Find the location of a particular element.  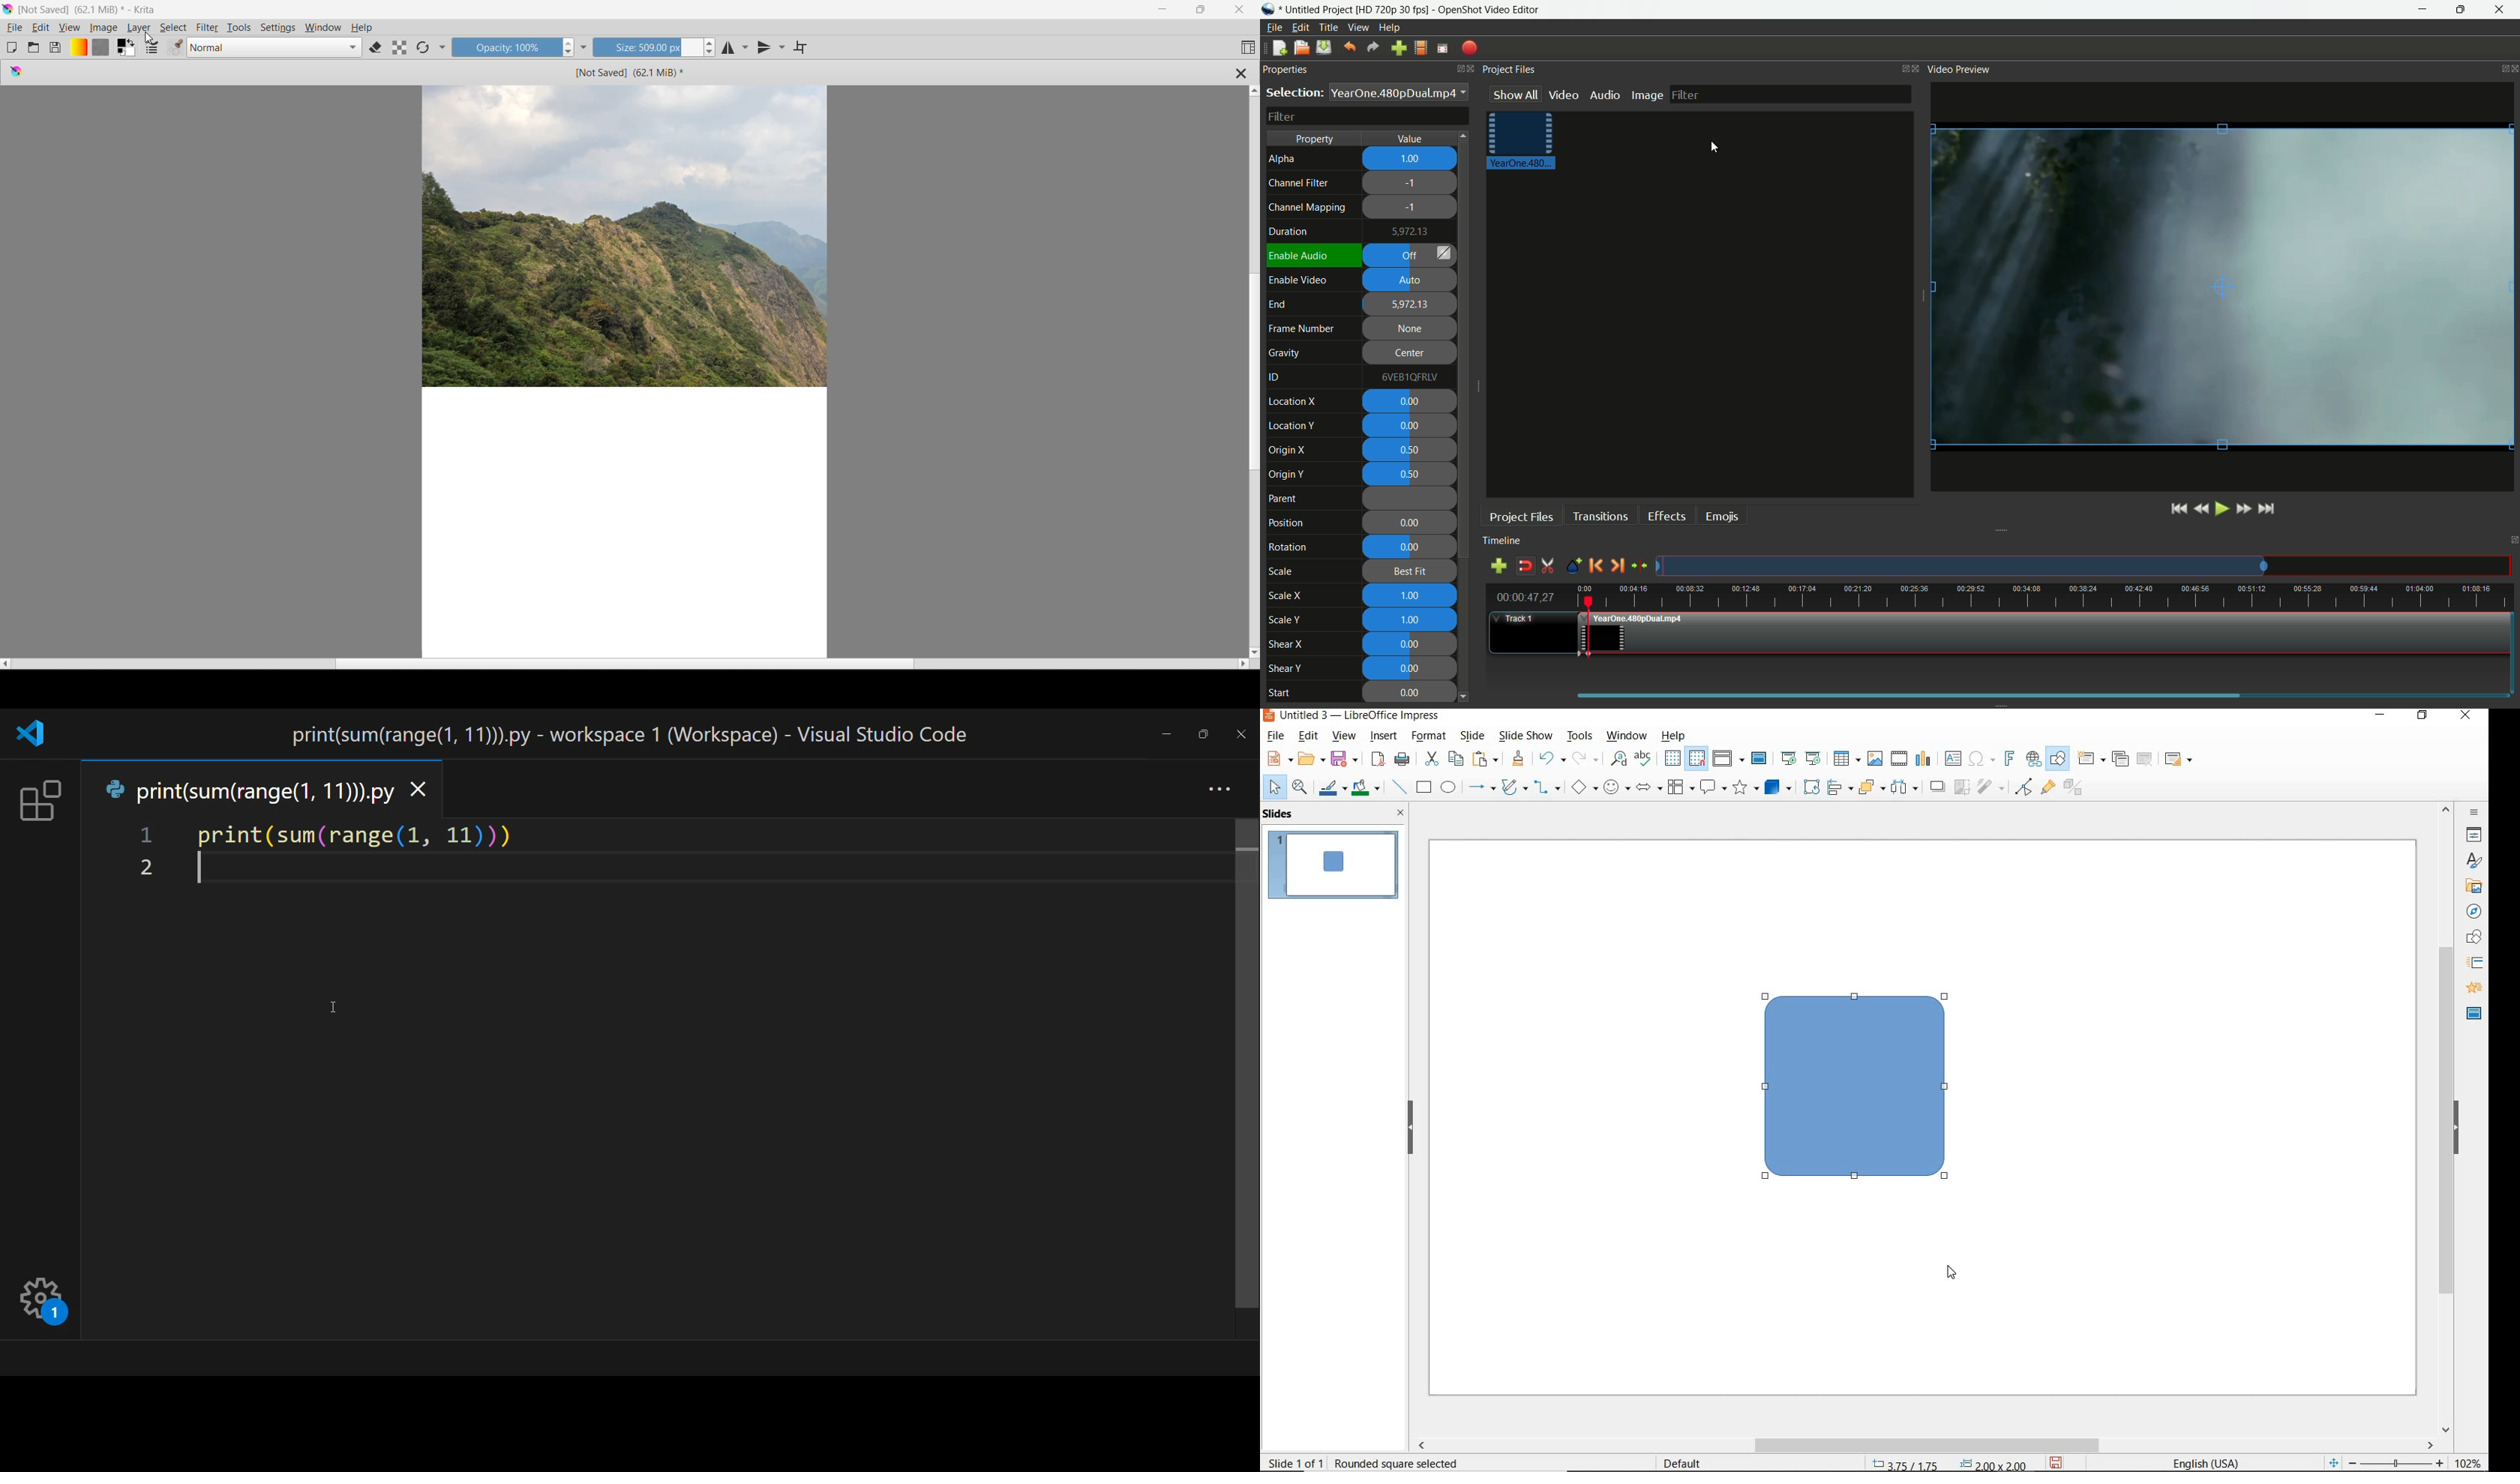

scale x is located at coordinates (1285, 596).